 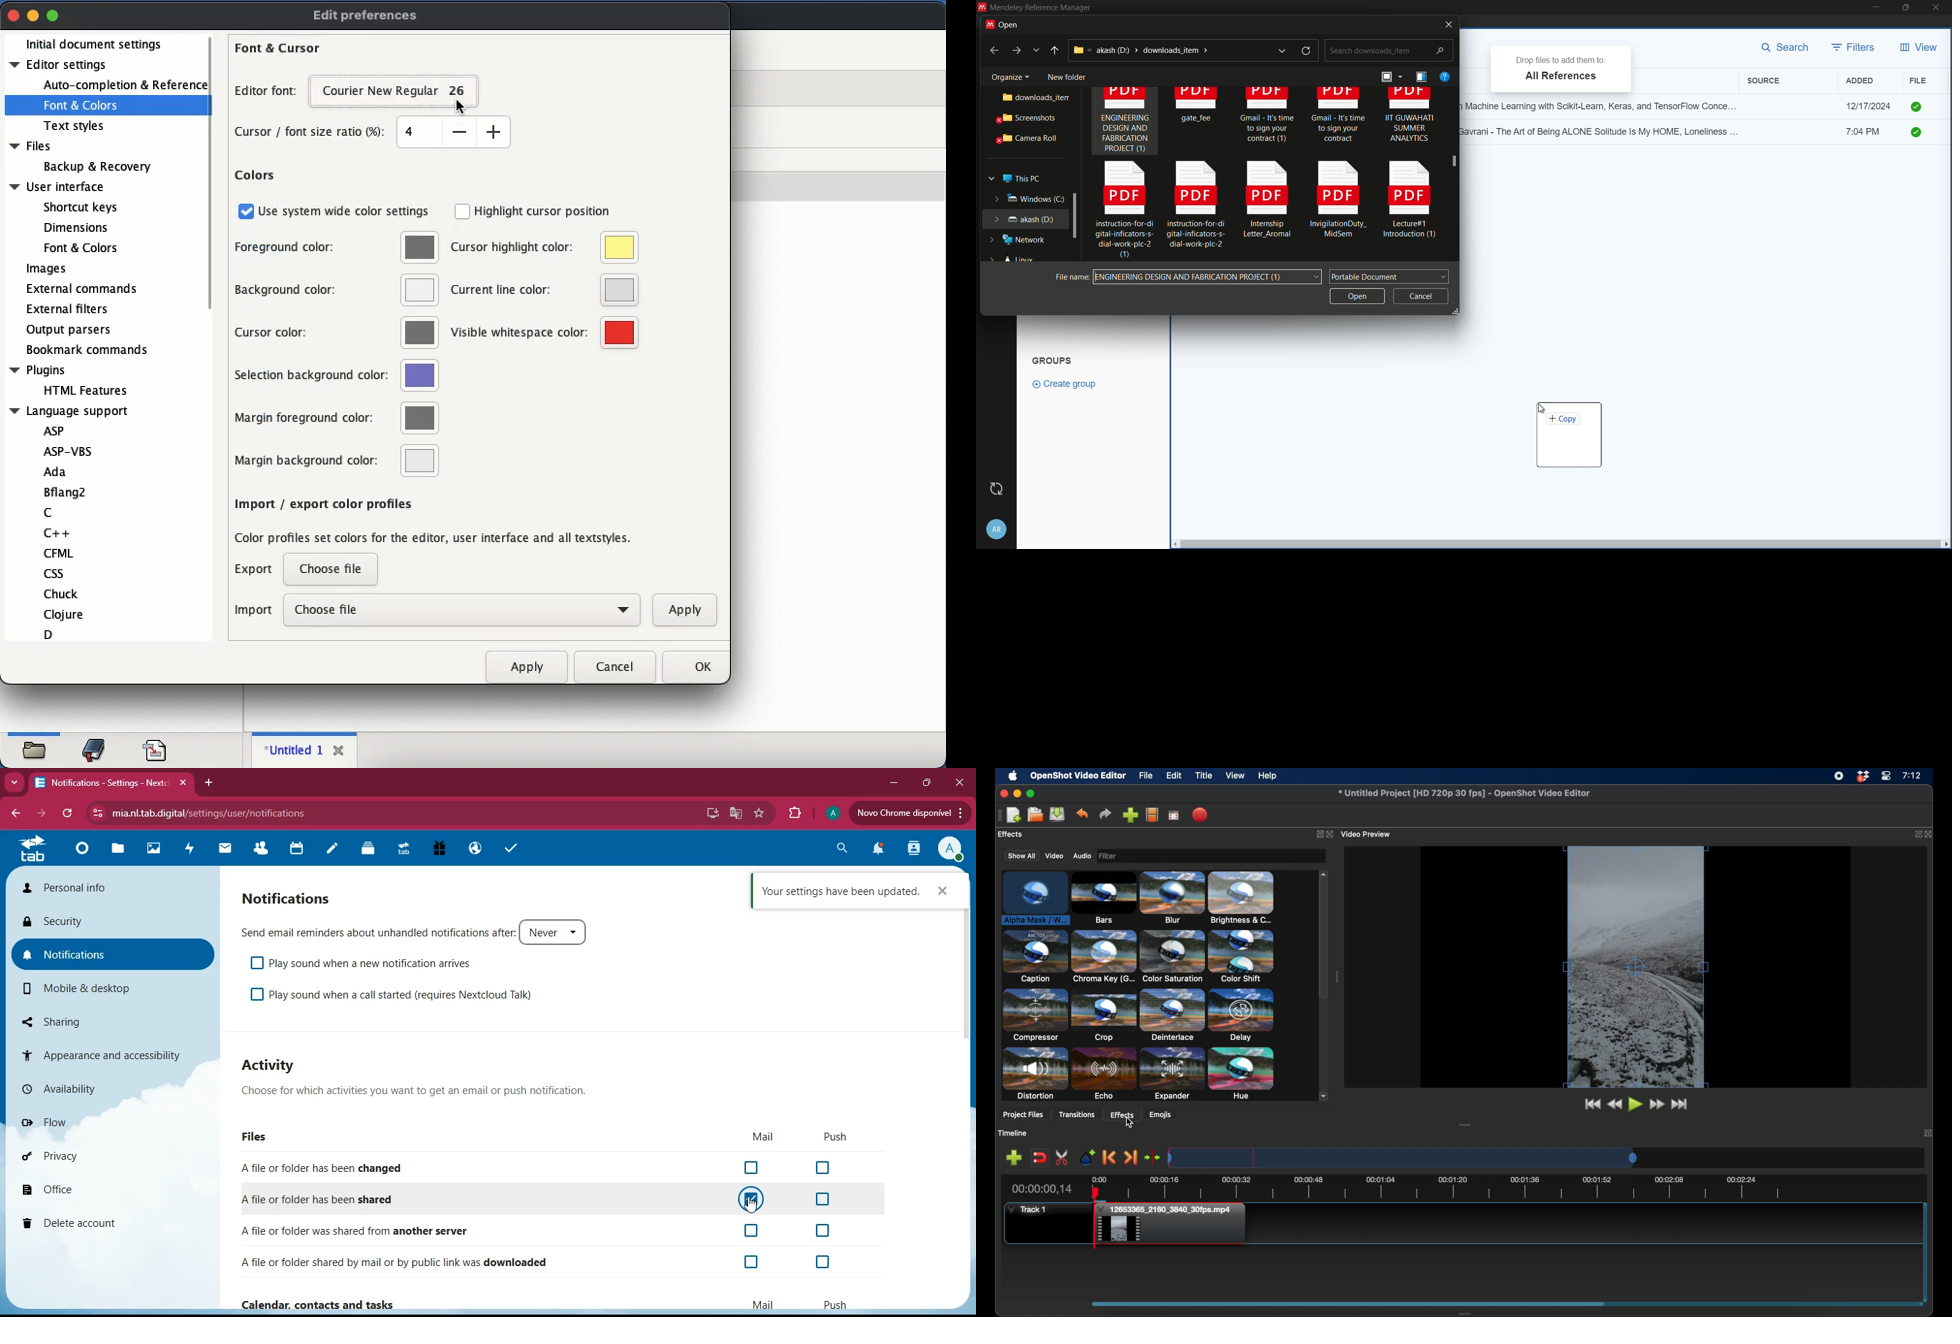 What do you see at coordinates (420, 332) in the screenshot?
I see `color` at bounding box center [420, 332].